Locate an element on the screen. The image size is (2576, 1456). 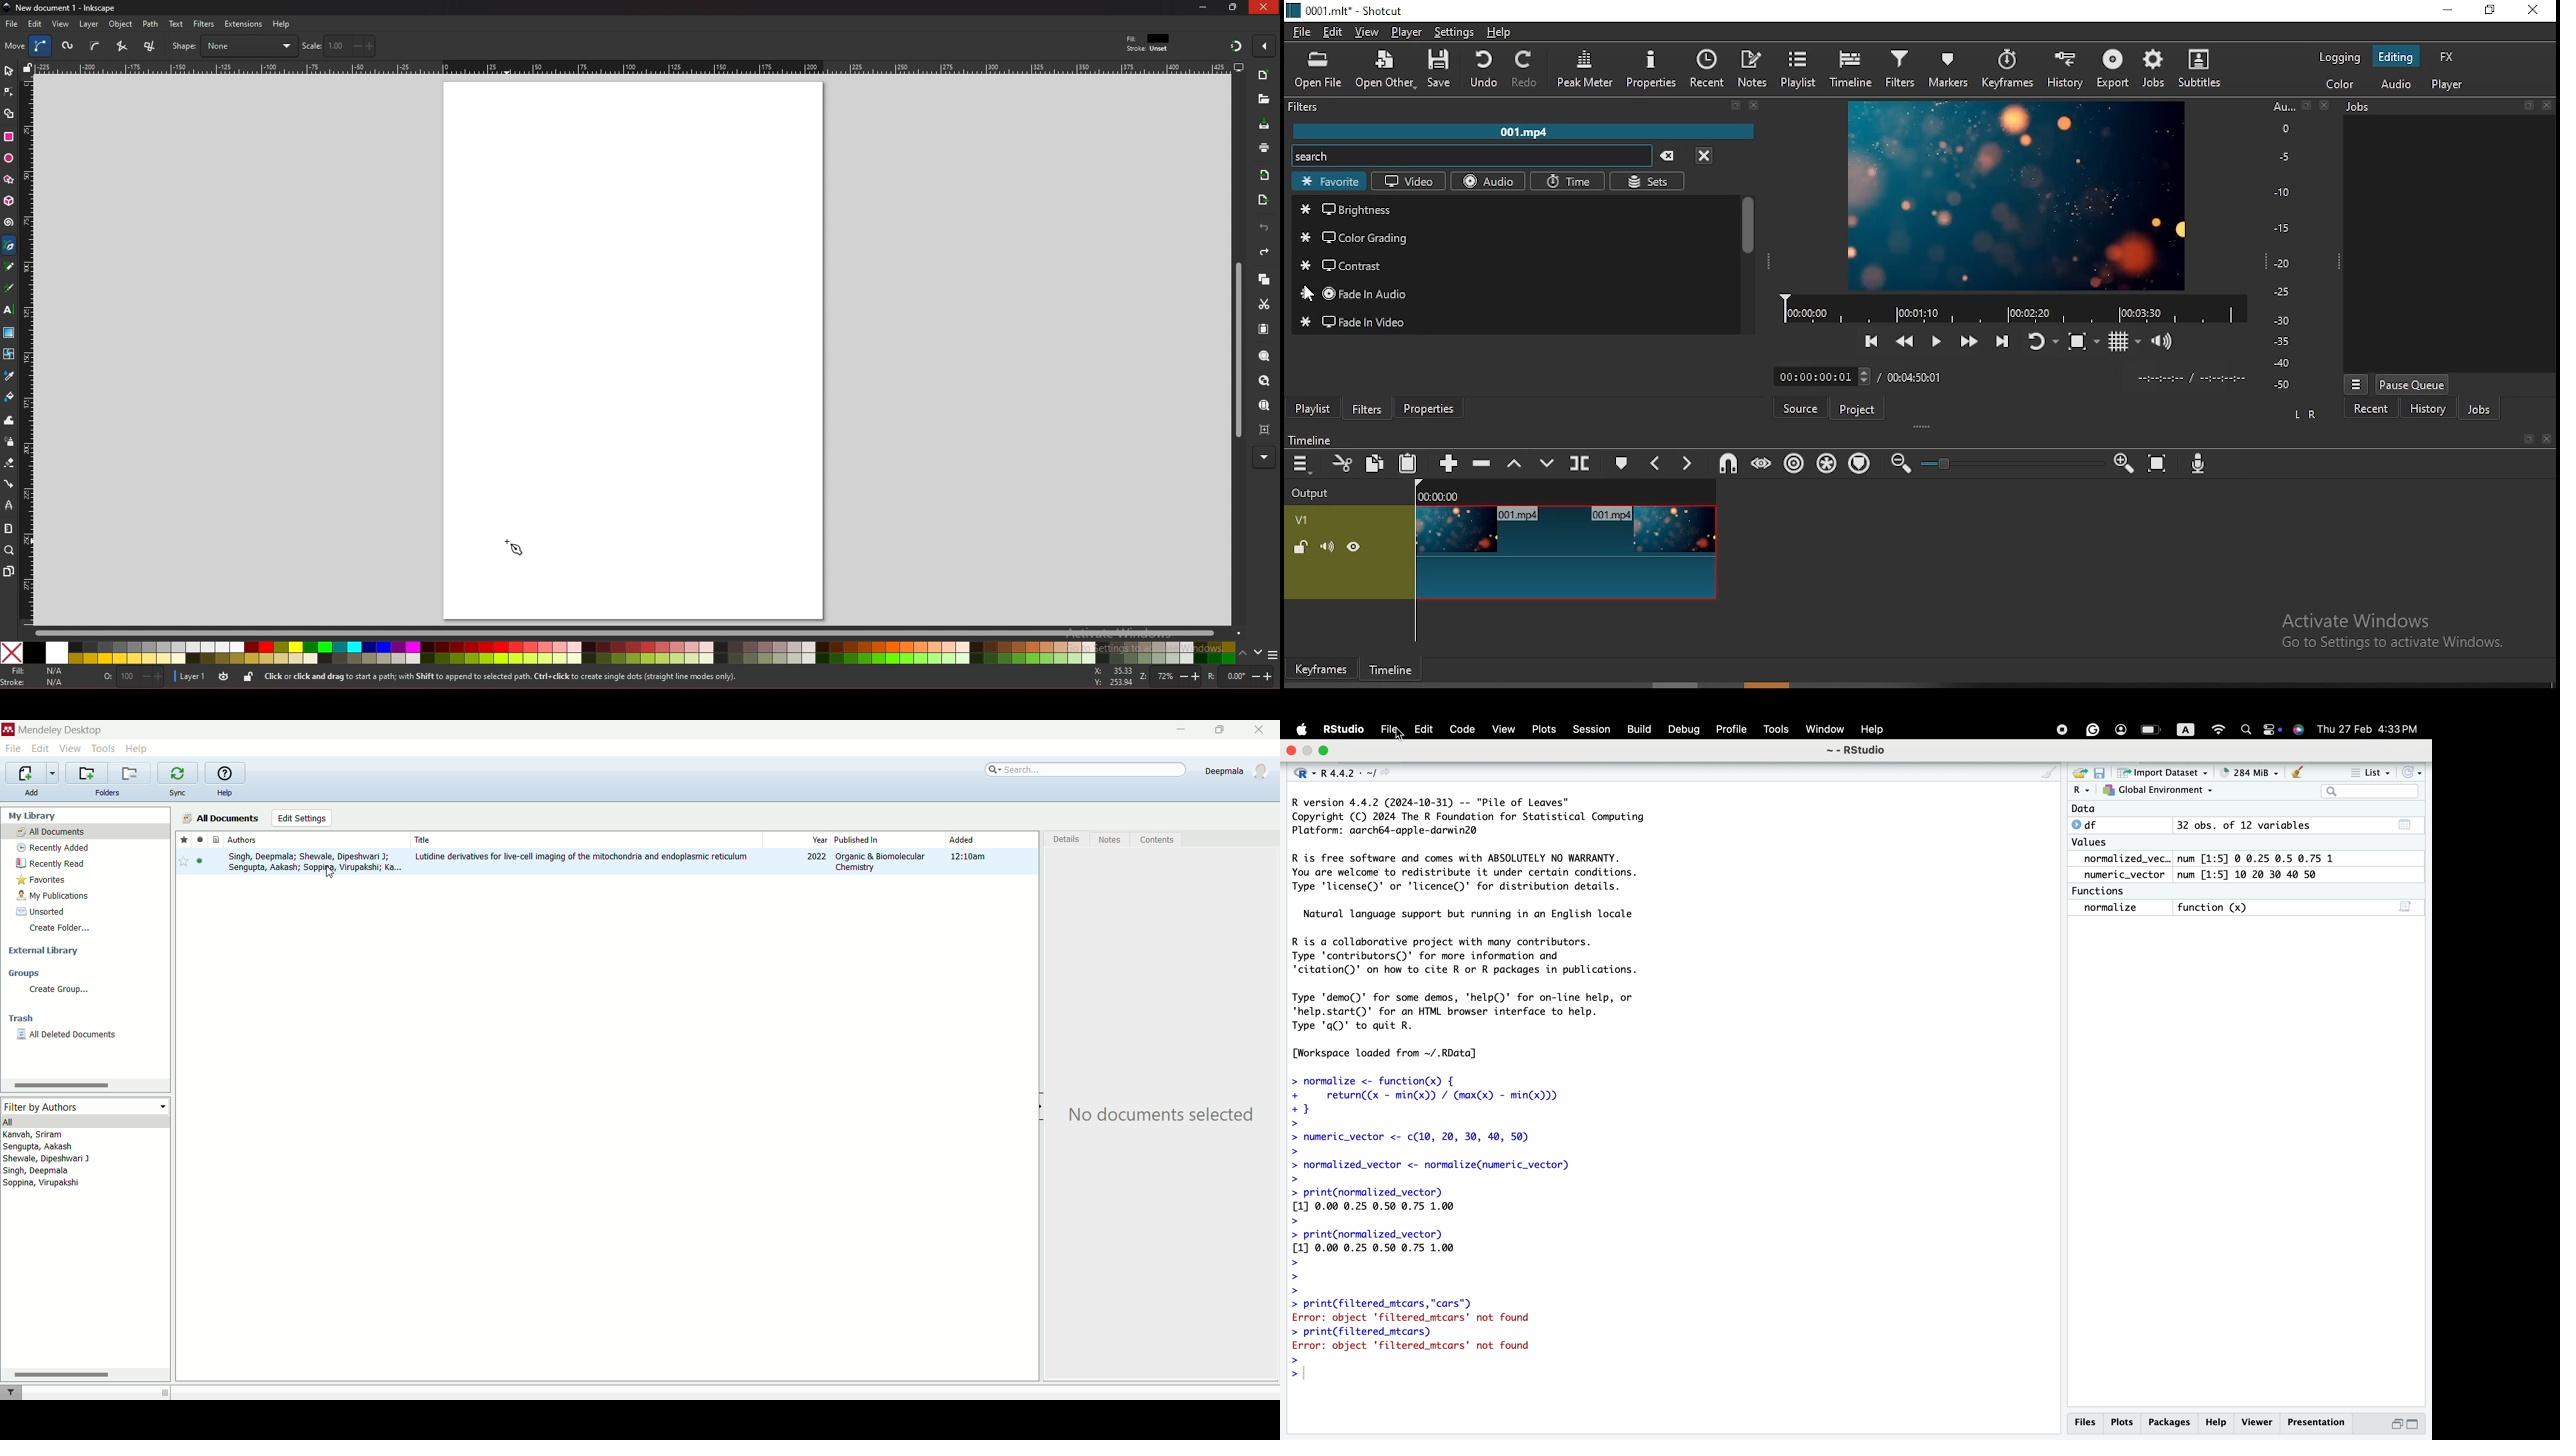
keyframes is located at coordinates (2007, 67).